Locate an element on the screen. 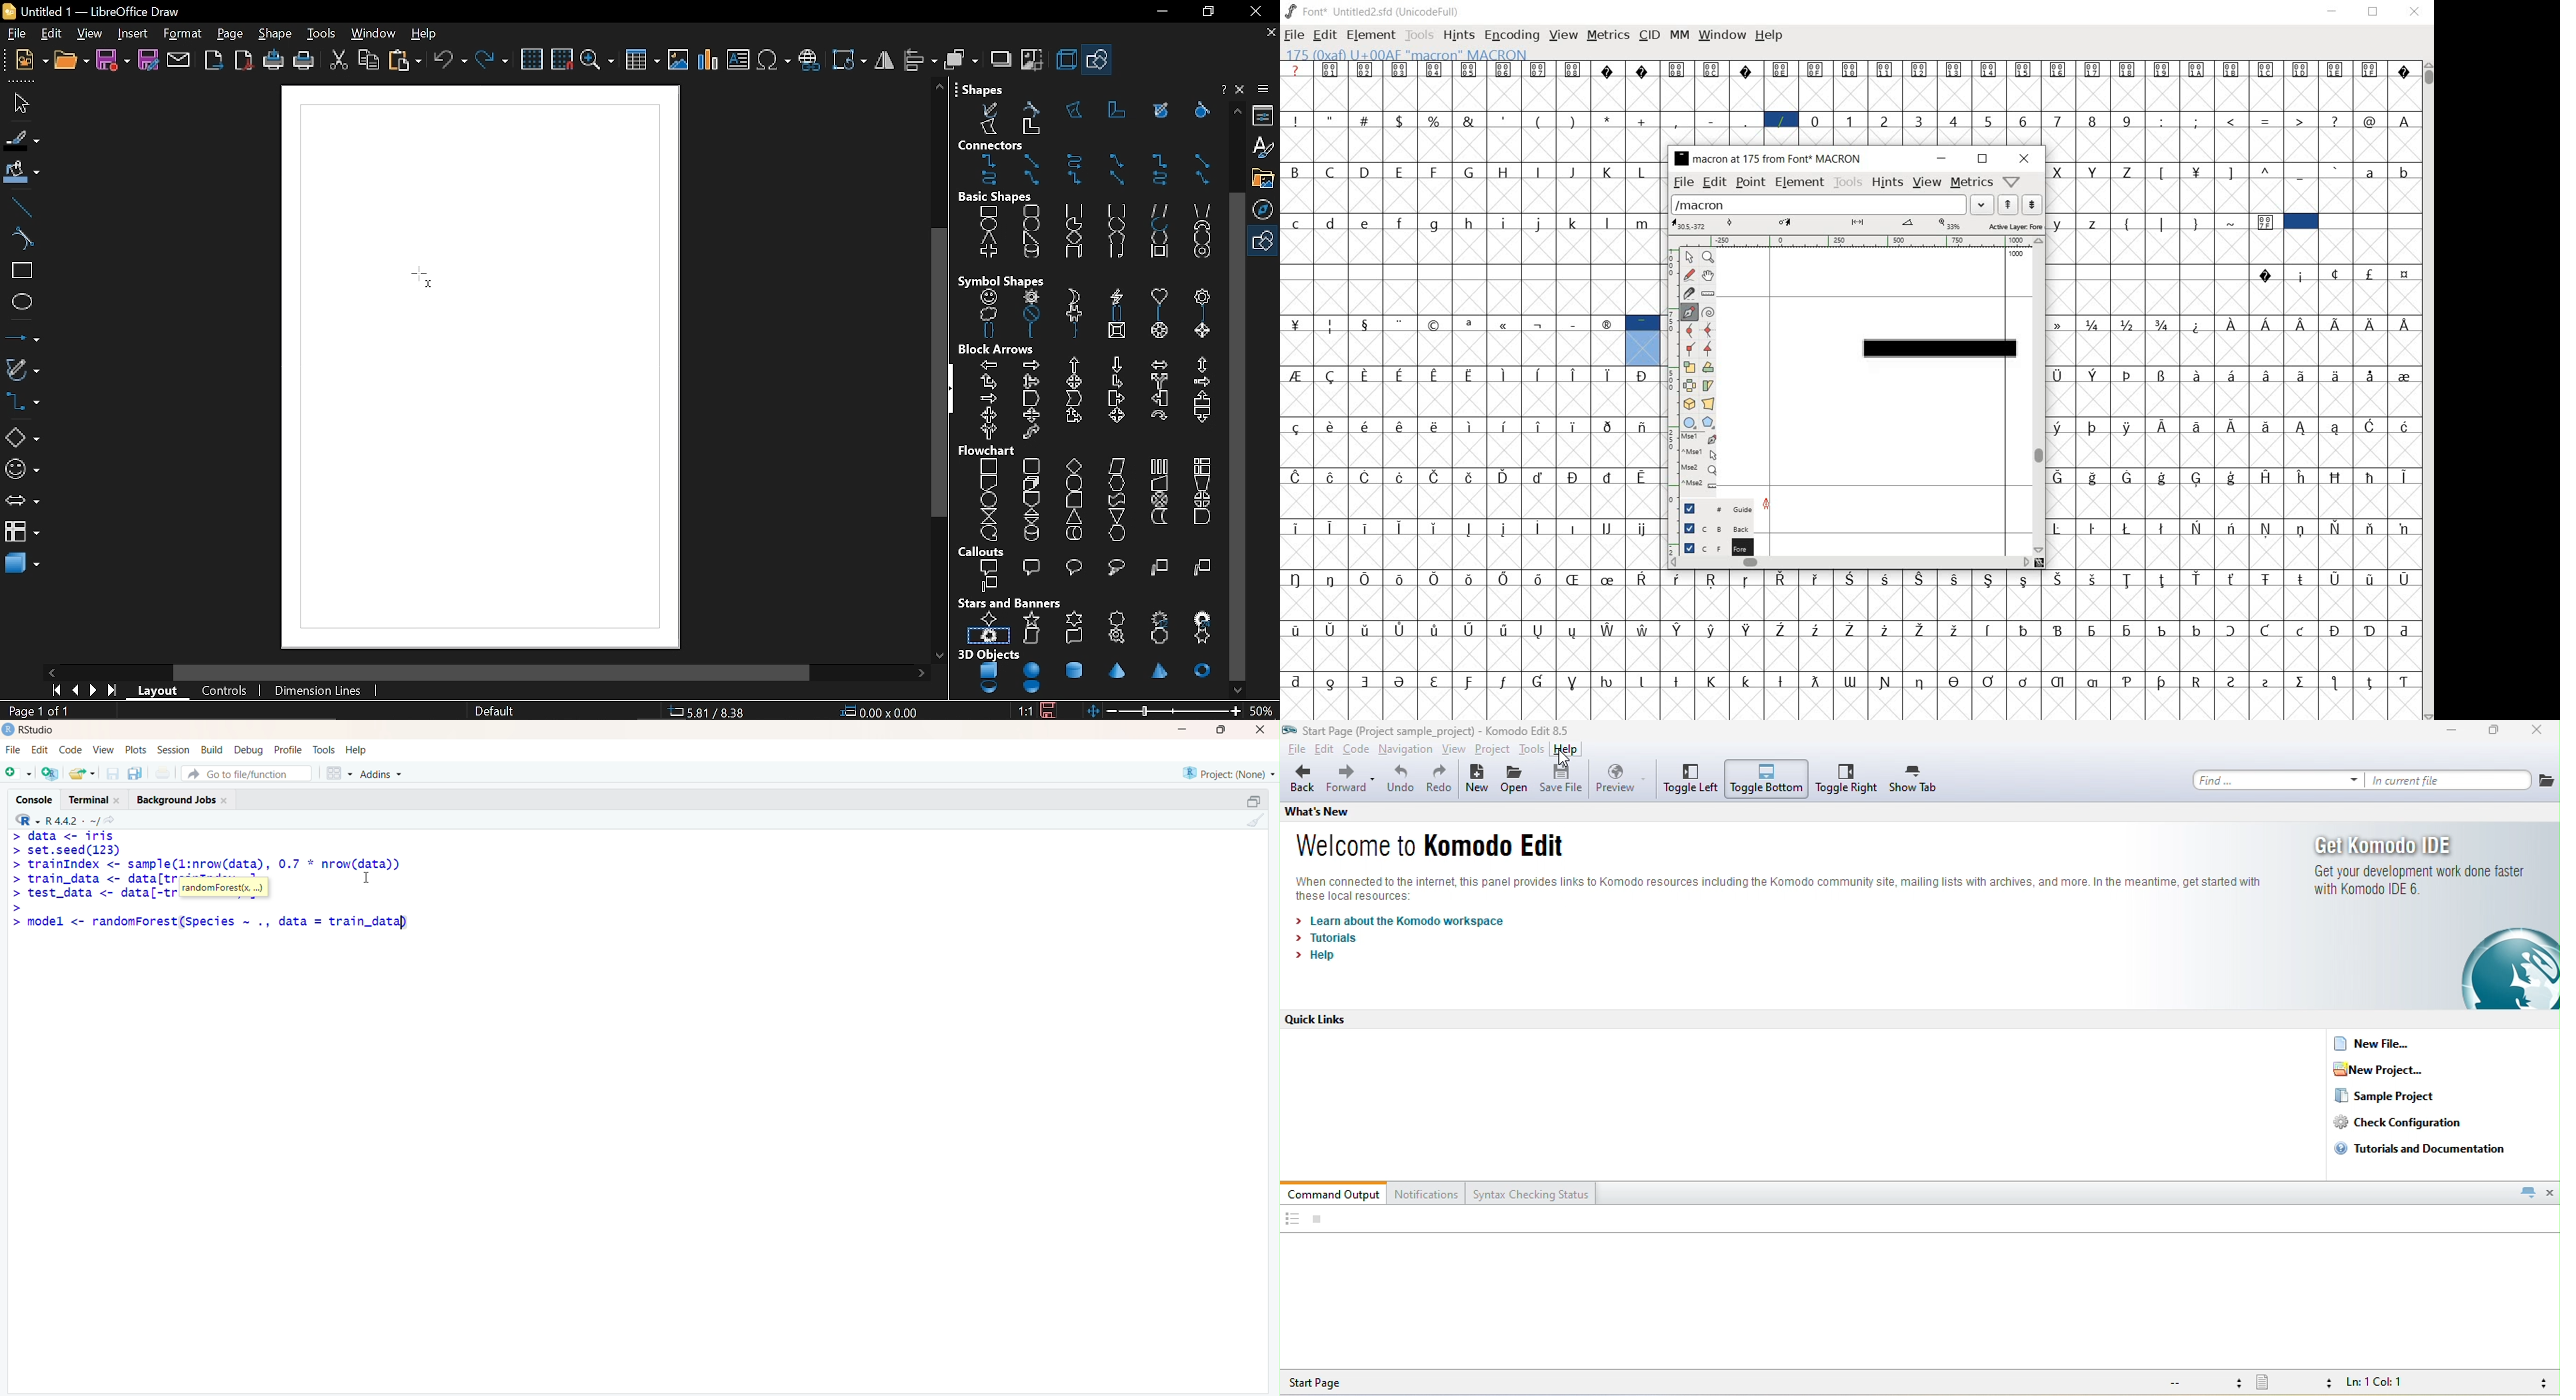  RStudio logo is located at coordinates (25, 819).